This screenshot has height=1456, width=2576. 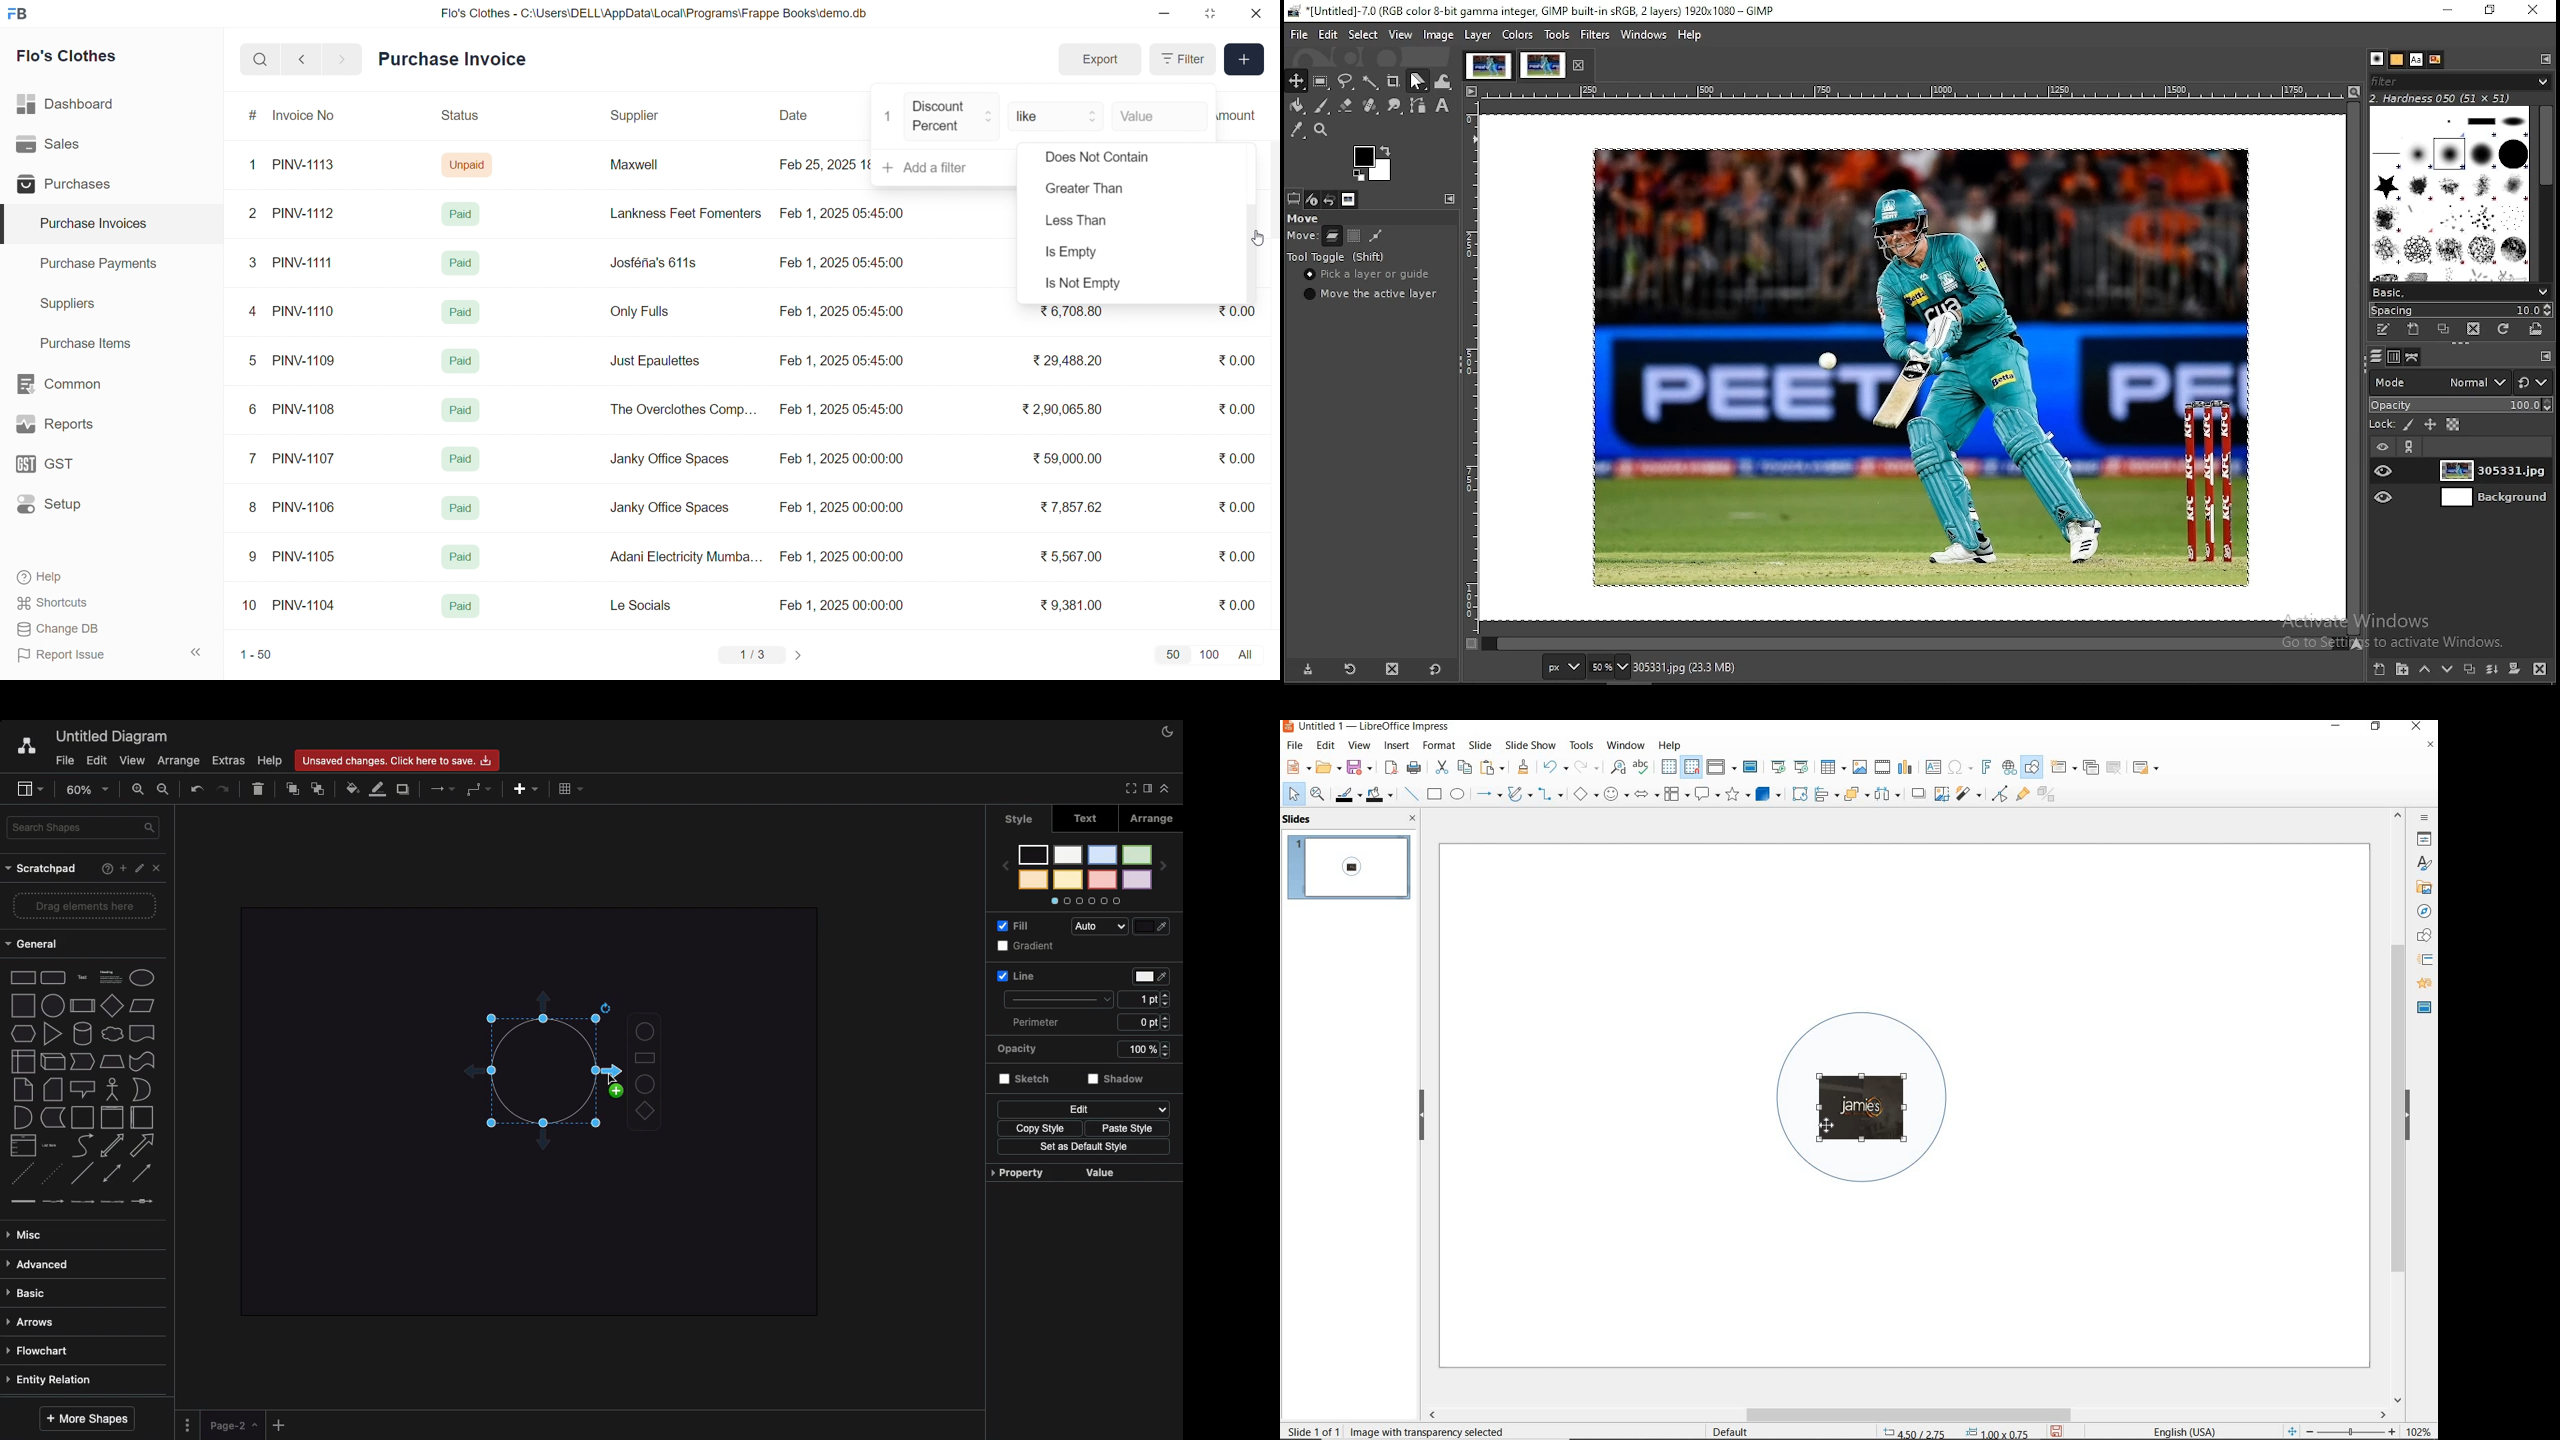 I want to click on insert, so click(x=1397, y=747).